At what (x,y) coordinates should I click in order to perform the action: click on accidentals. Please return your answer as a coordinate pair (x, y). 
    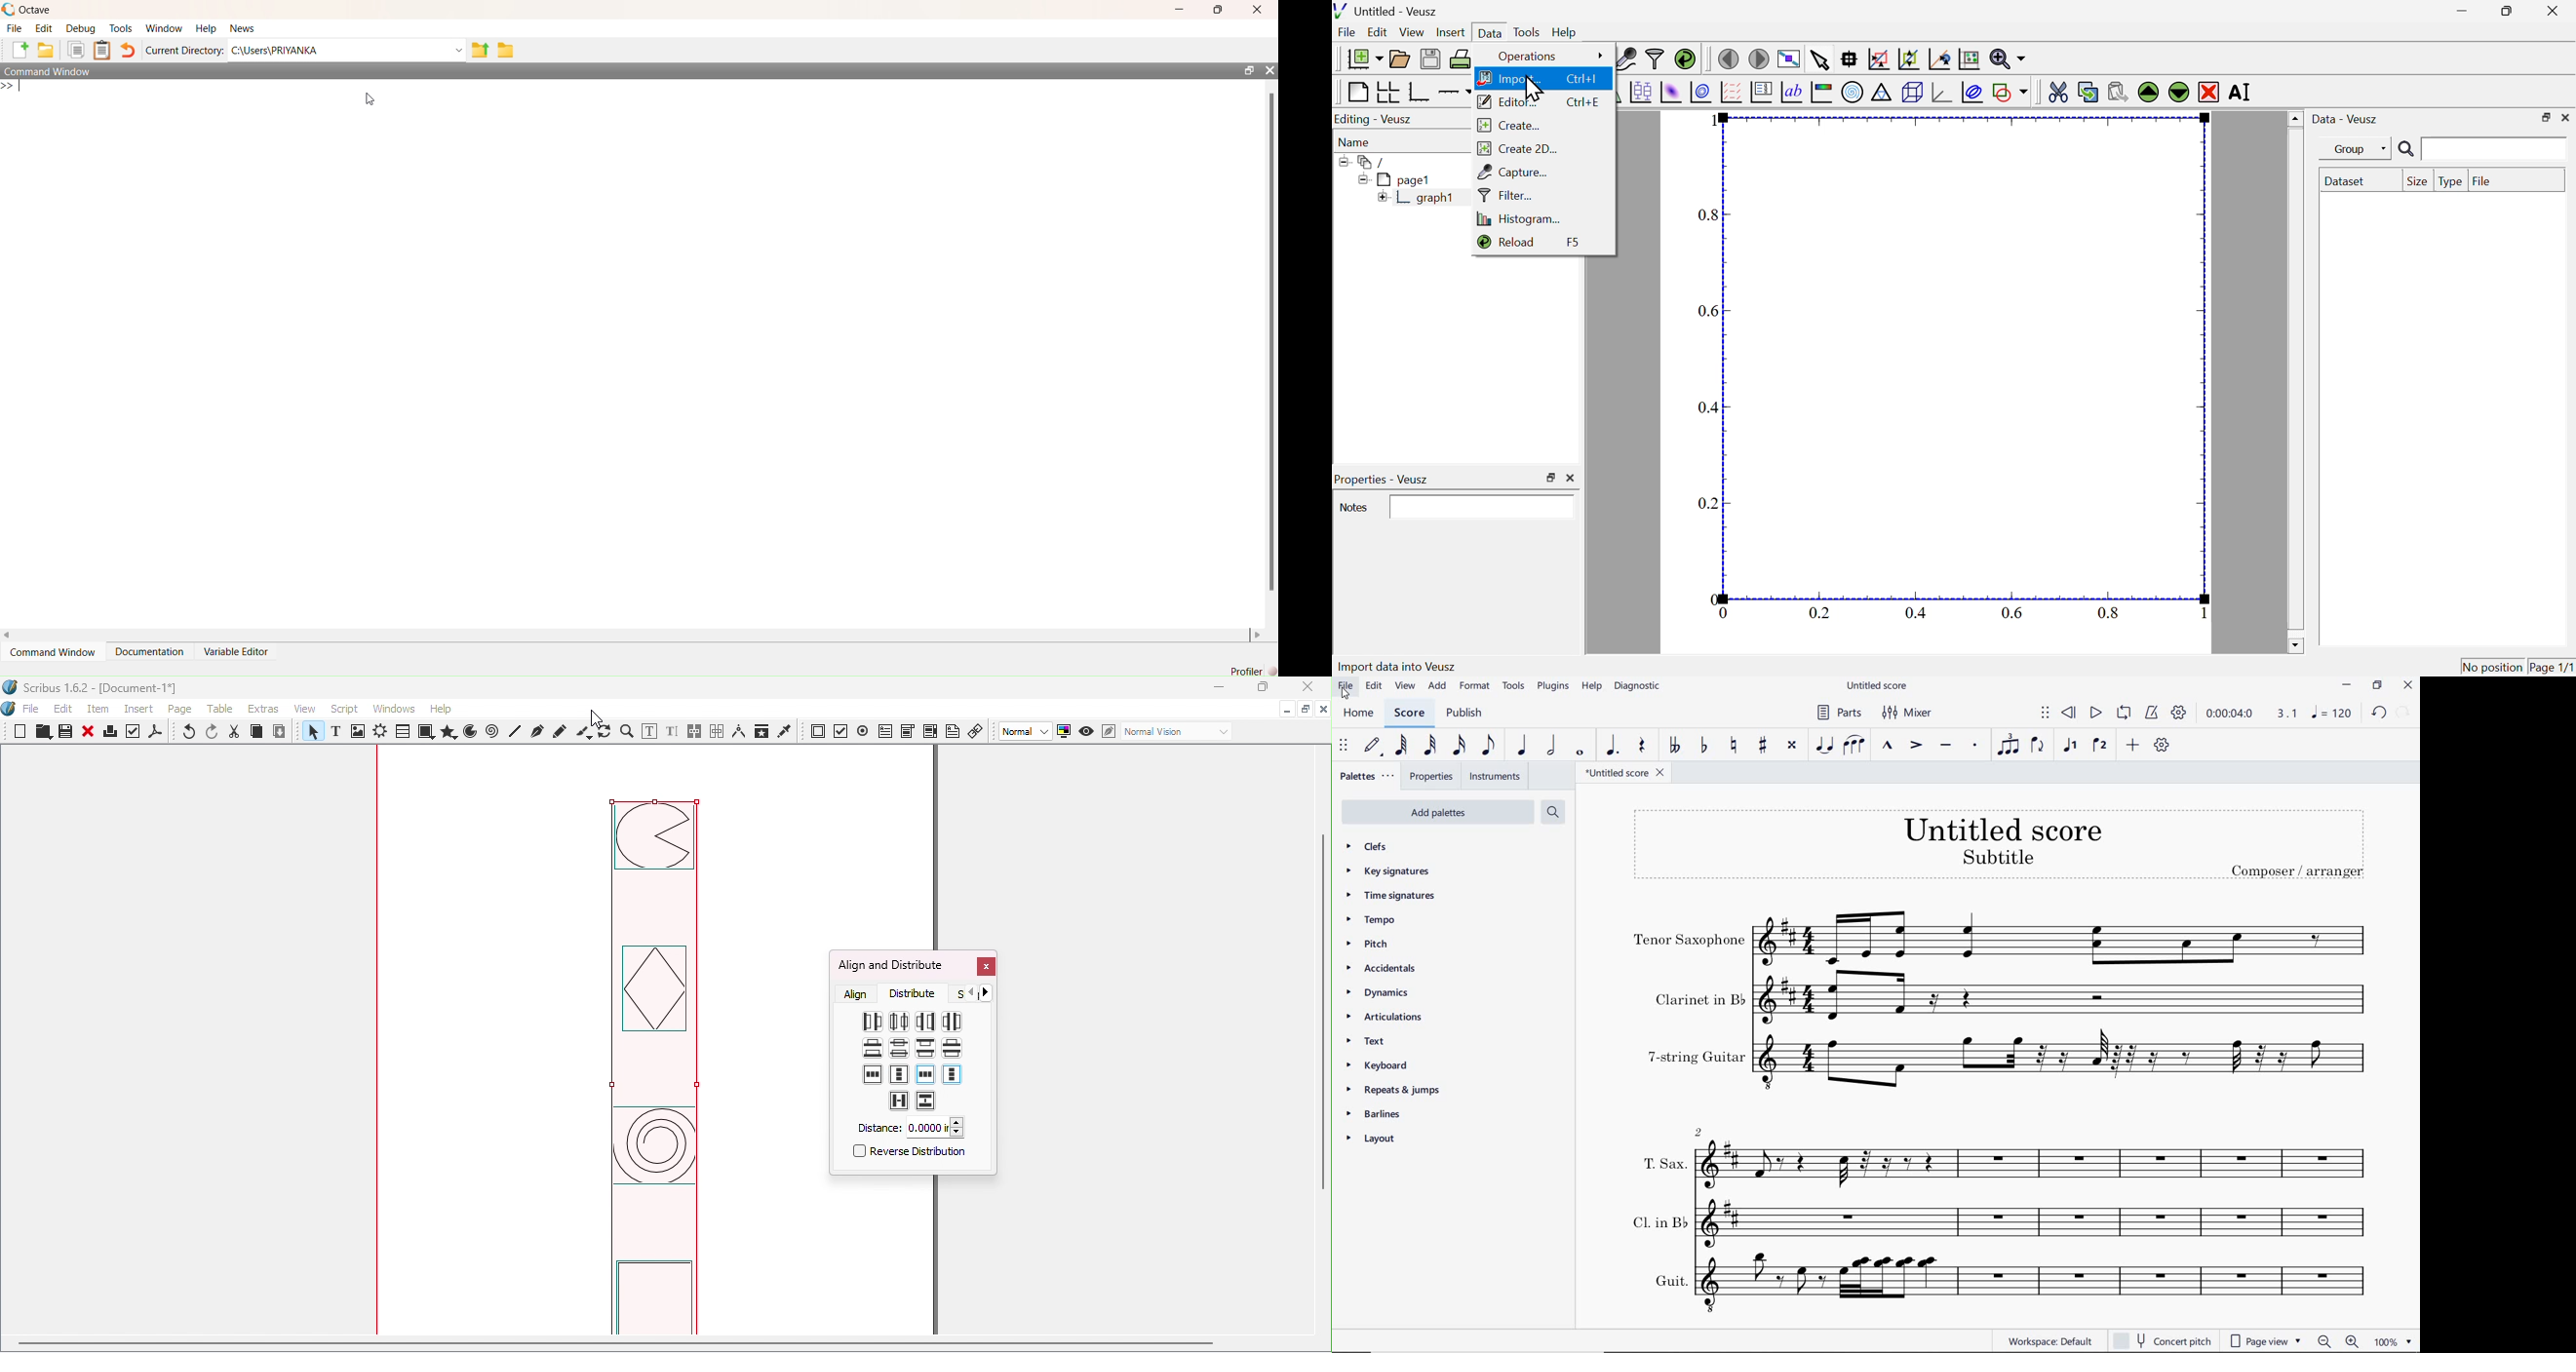
    Looking at the image, I should click on (1384, 970).